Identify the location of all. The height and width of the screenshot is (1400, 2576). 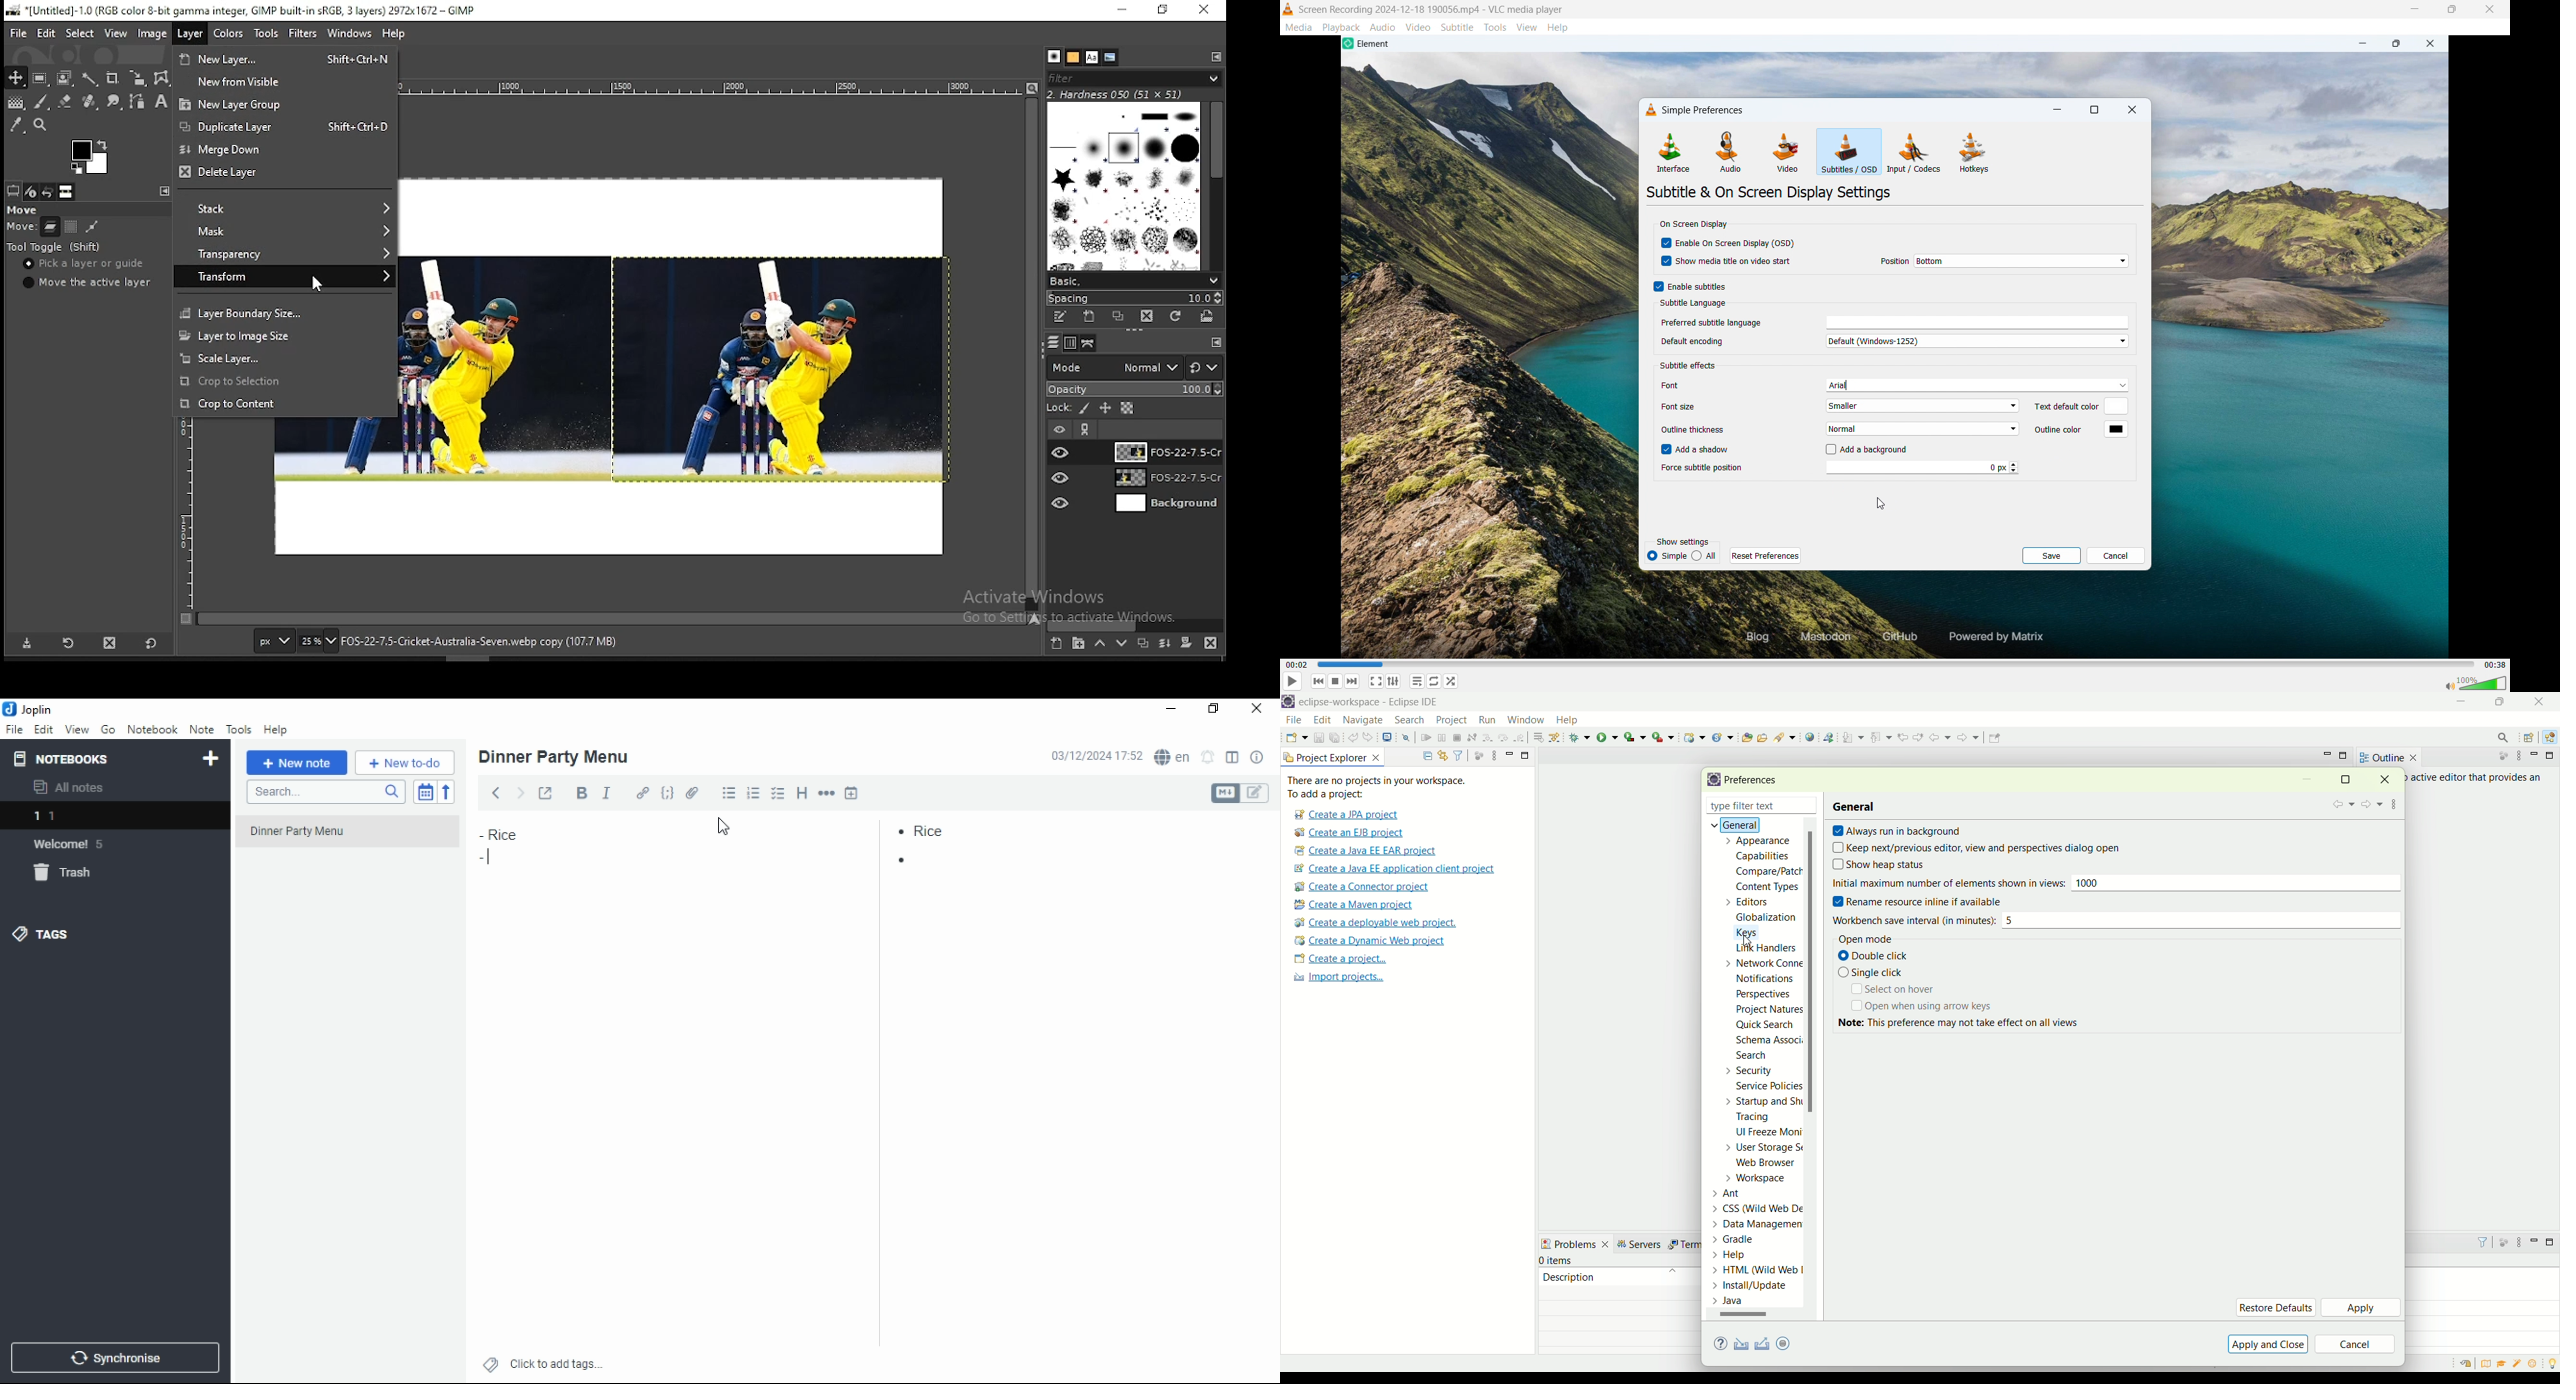
(1666, 556).